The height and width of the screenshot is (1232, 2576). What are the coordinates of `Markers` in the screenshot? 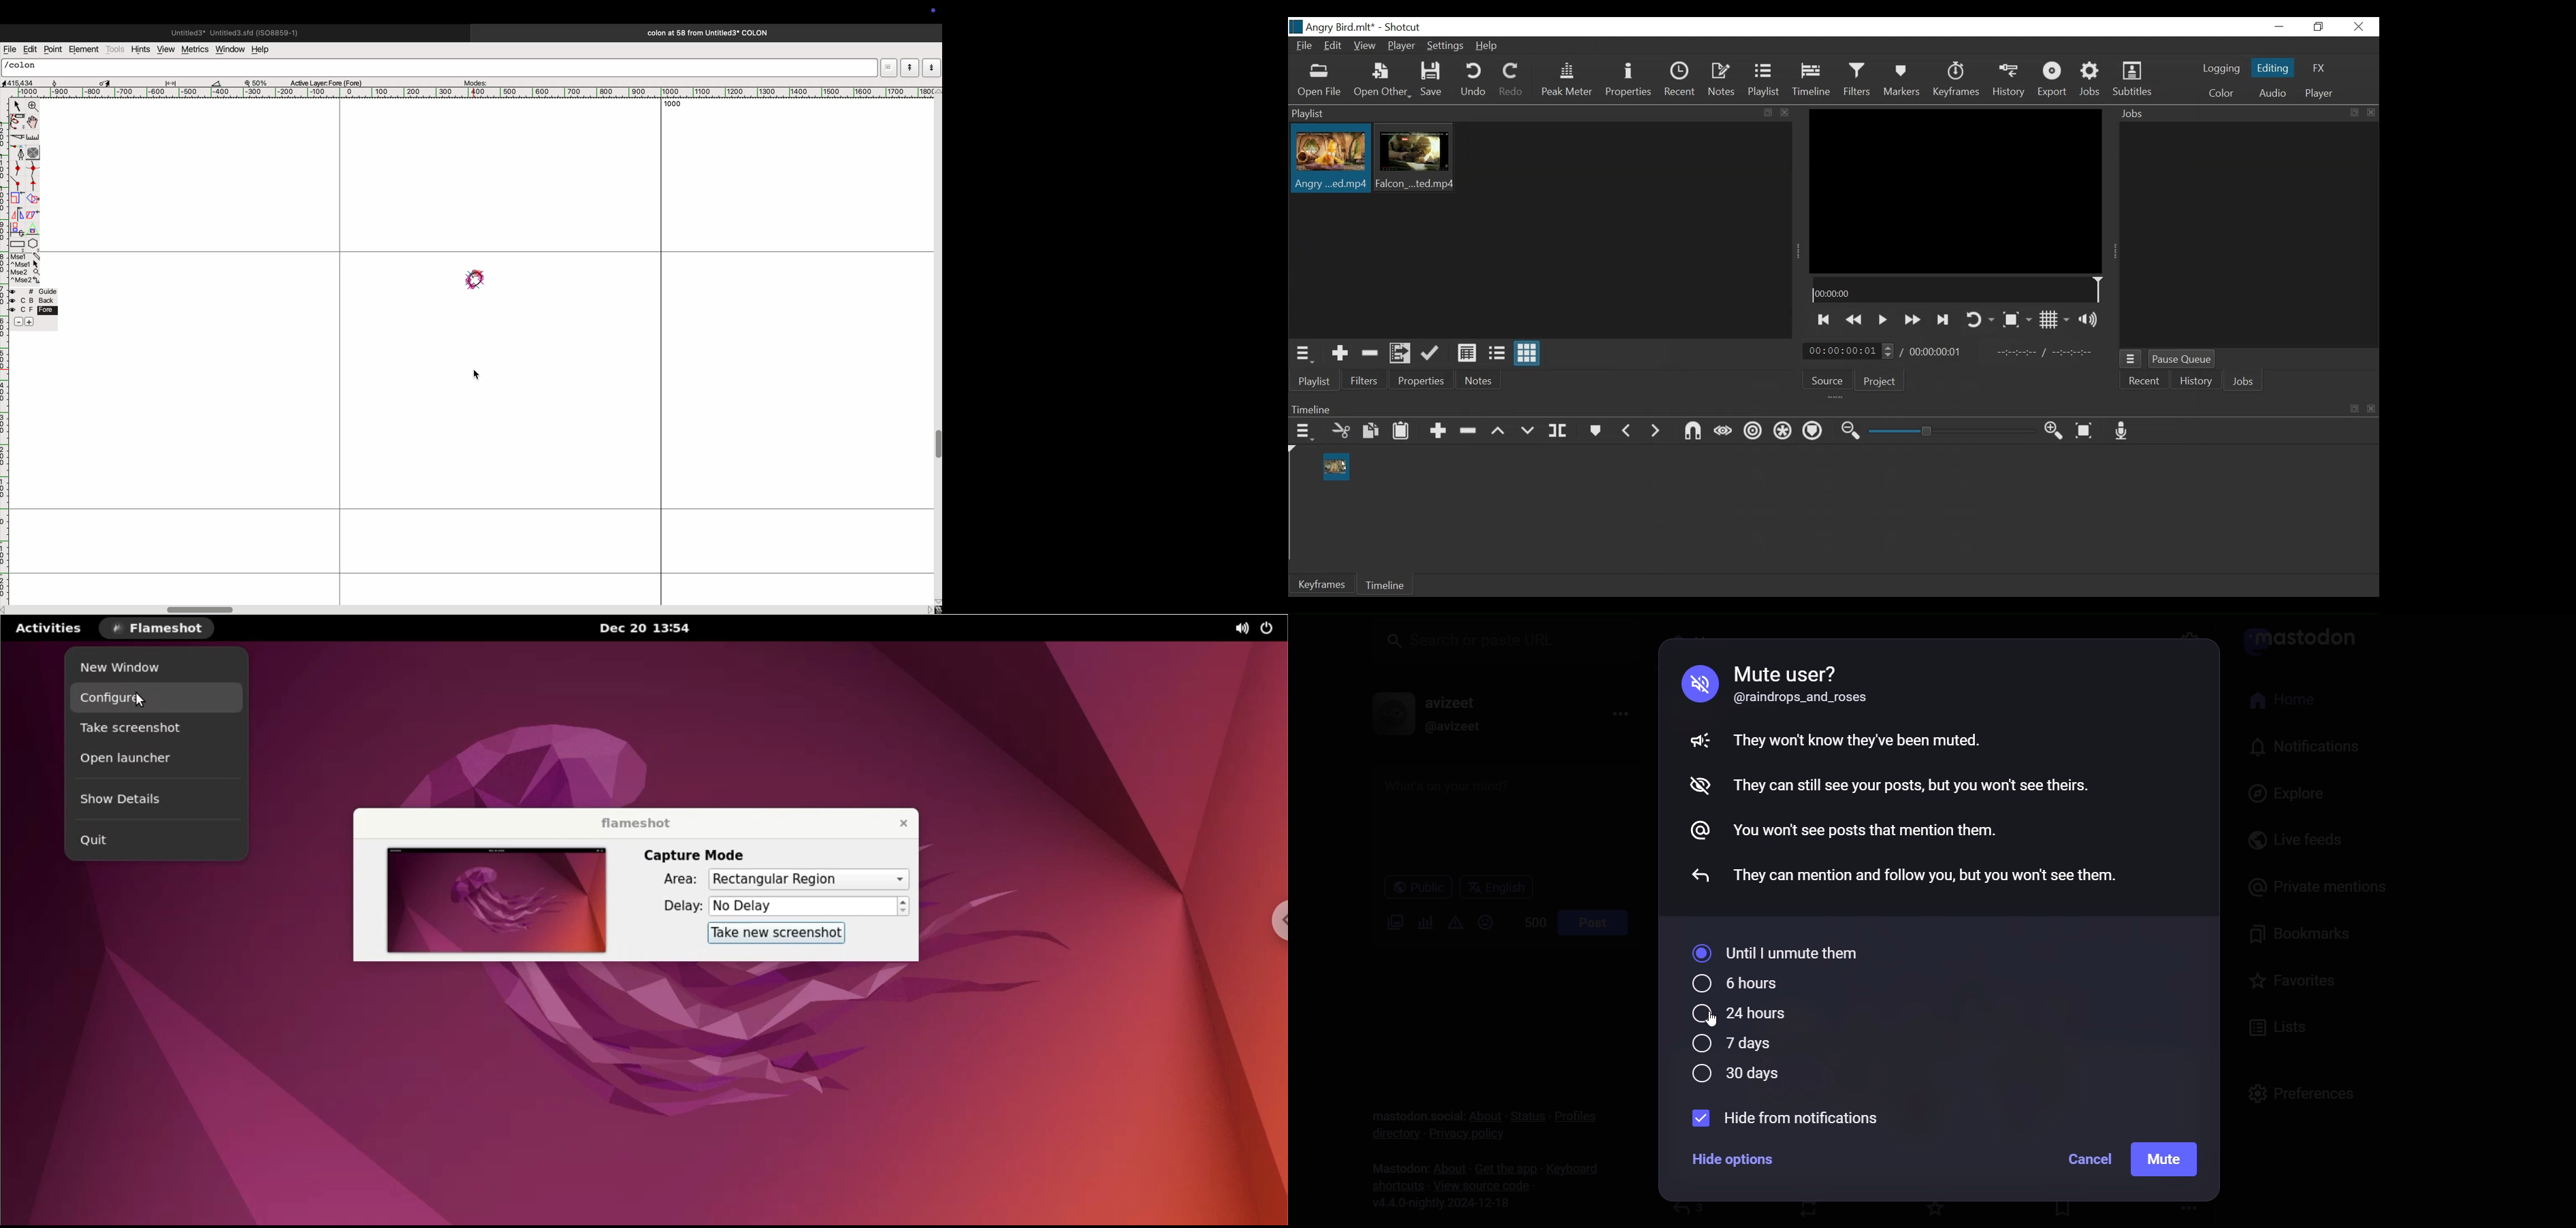 It's located at (1596, 431).